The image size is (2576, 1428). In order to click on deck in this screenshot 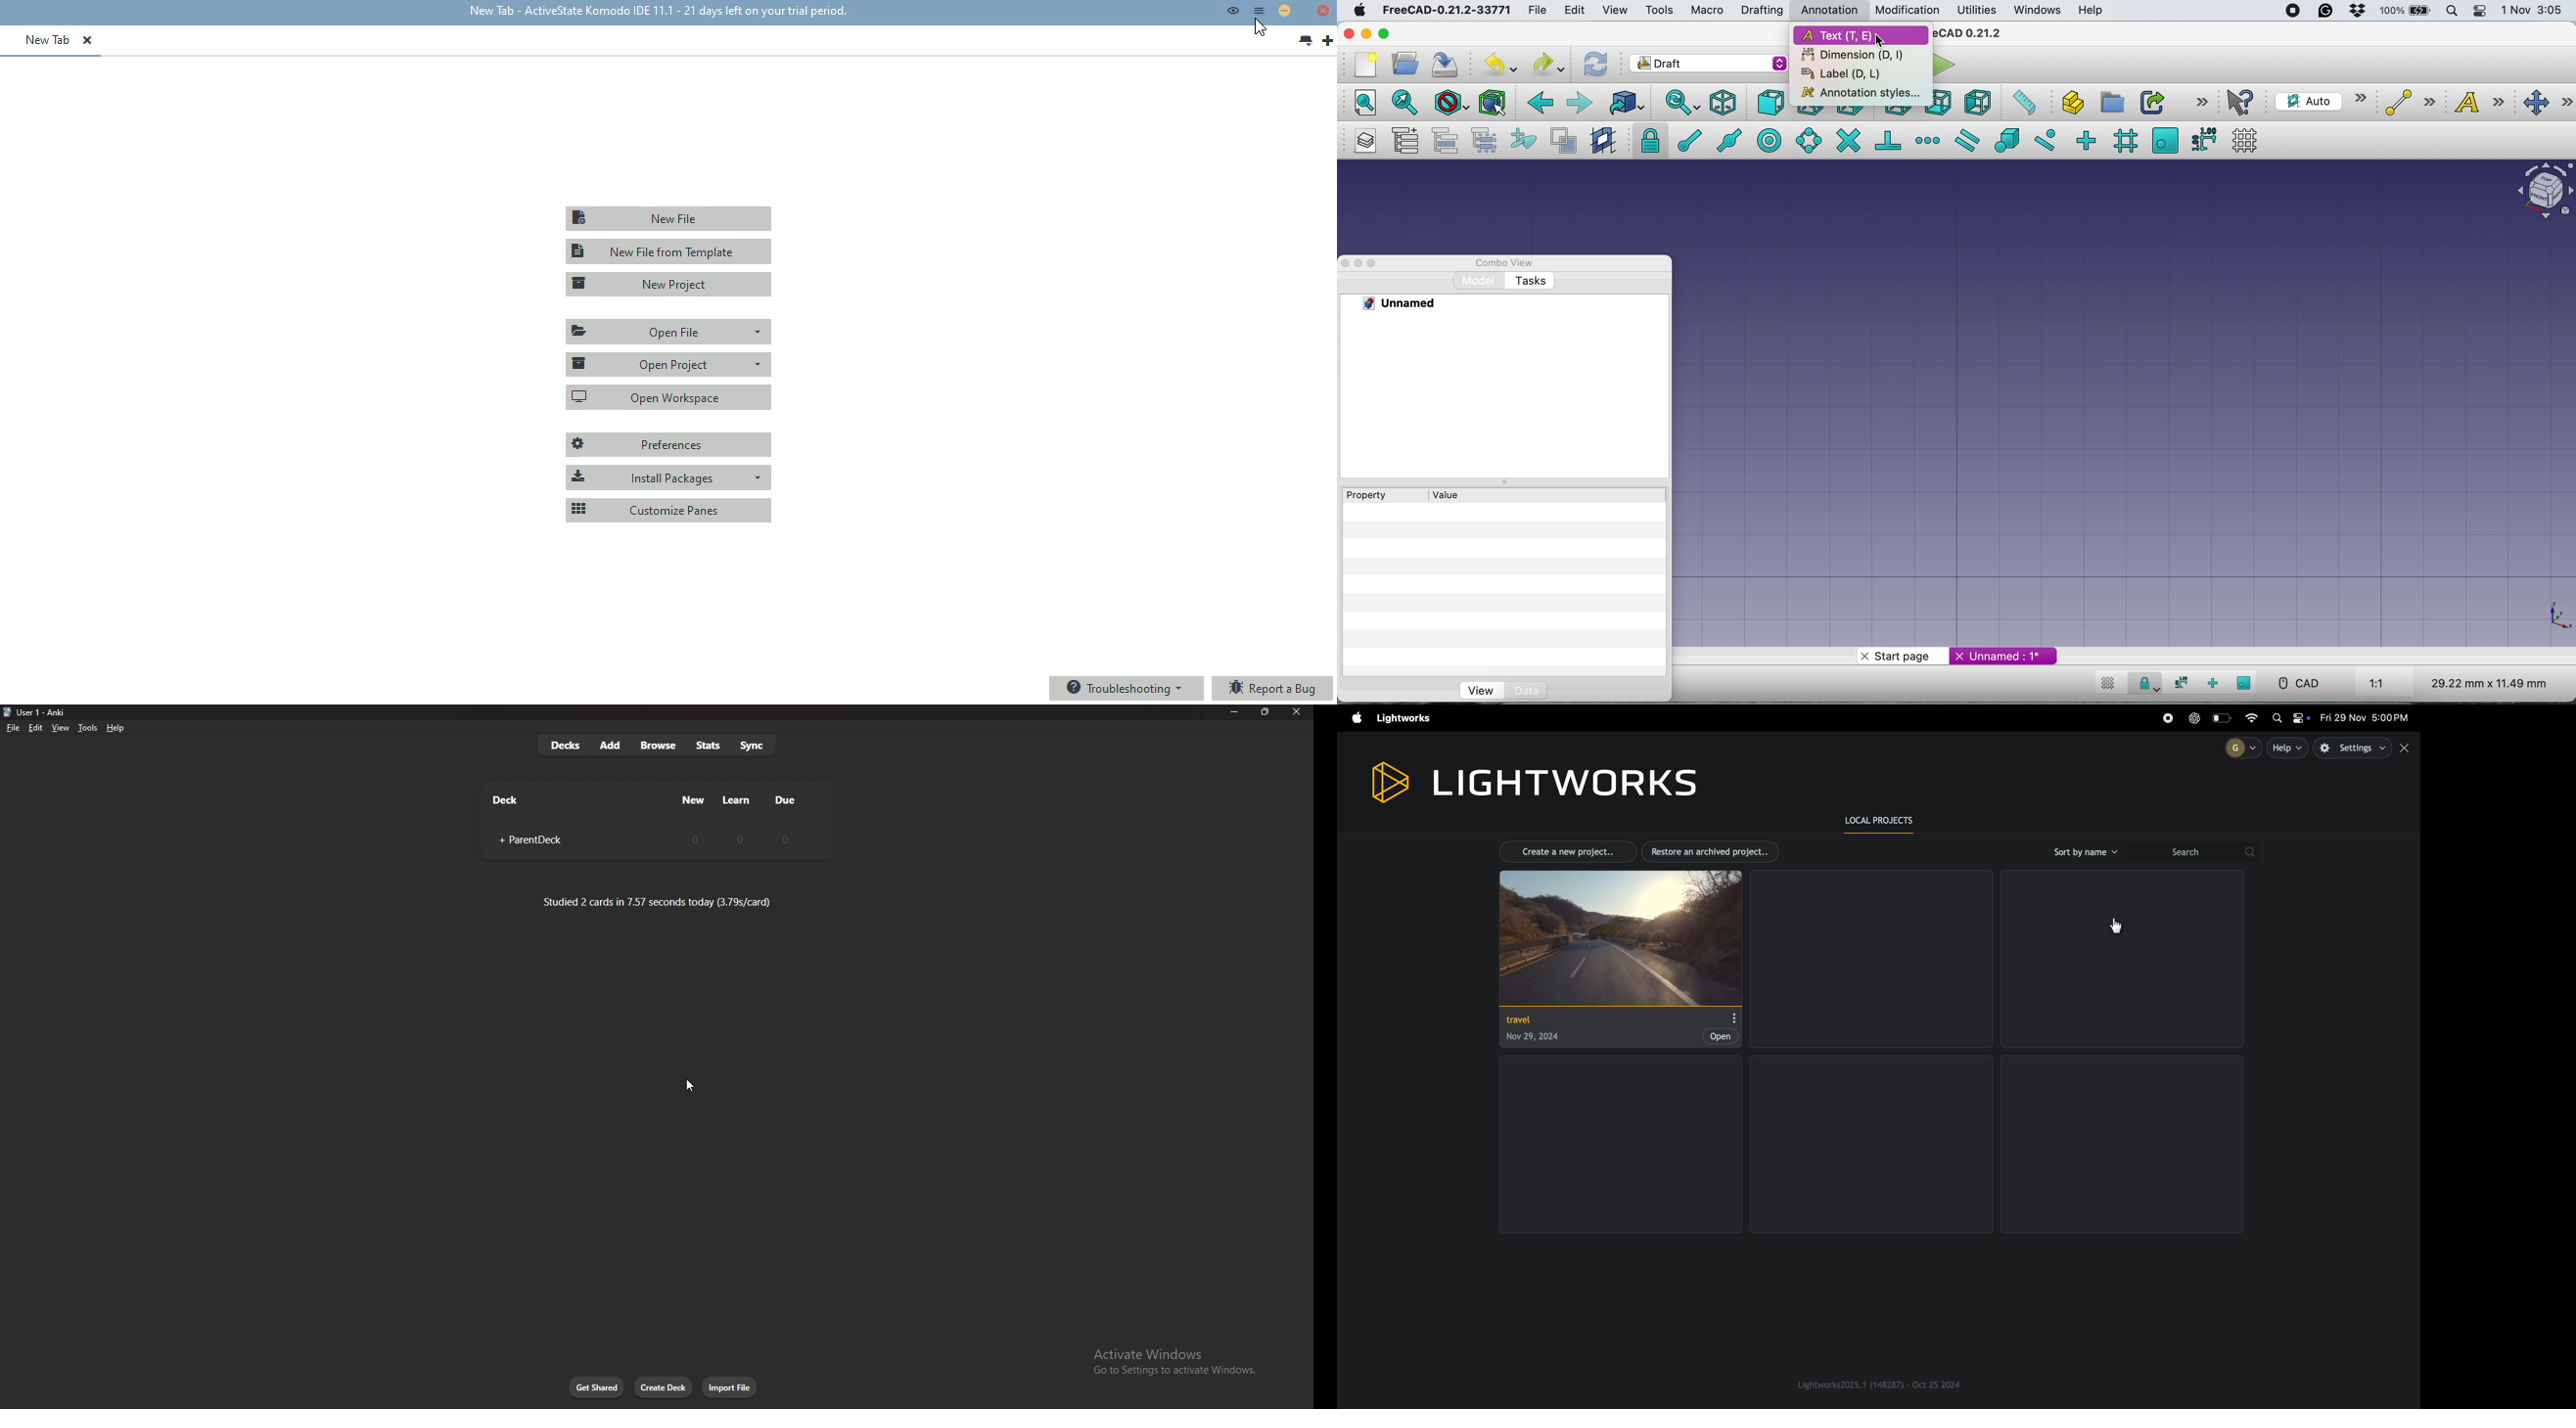, I will do `click(506, 800)`.